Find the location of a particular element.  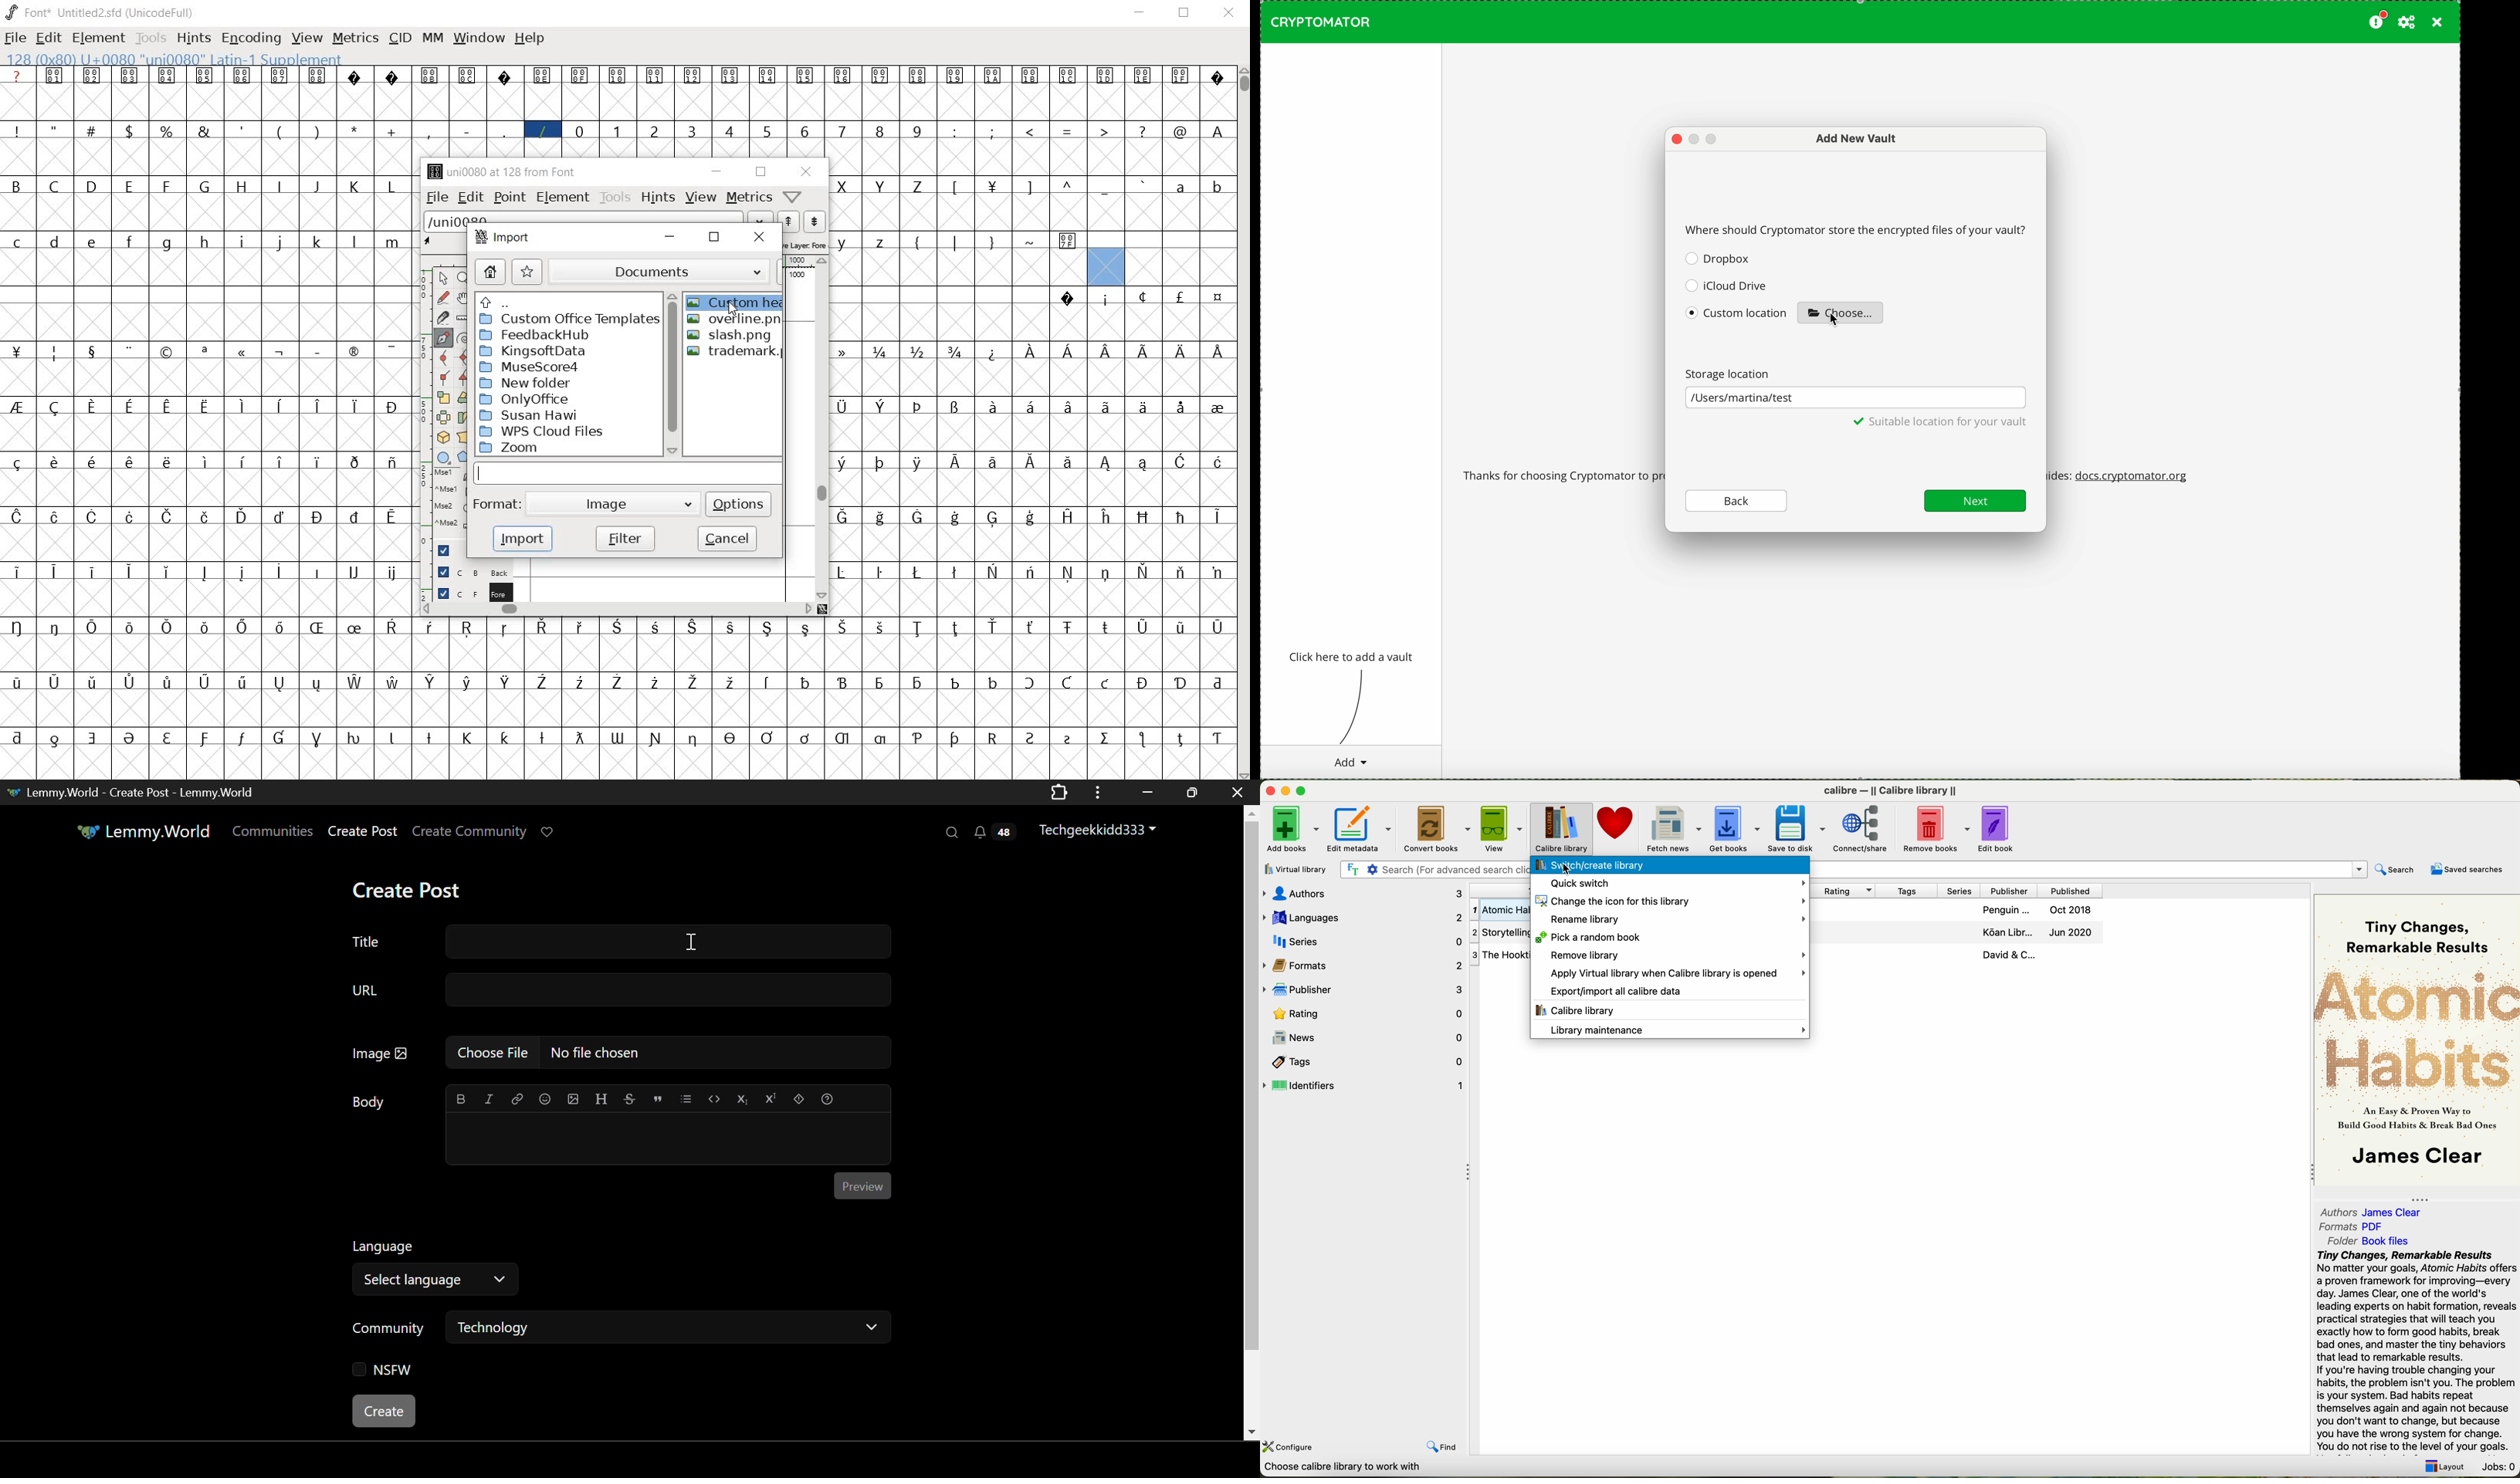

glyph is located at coordinates (244, 242).